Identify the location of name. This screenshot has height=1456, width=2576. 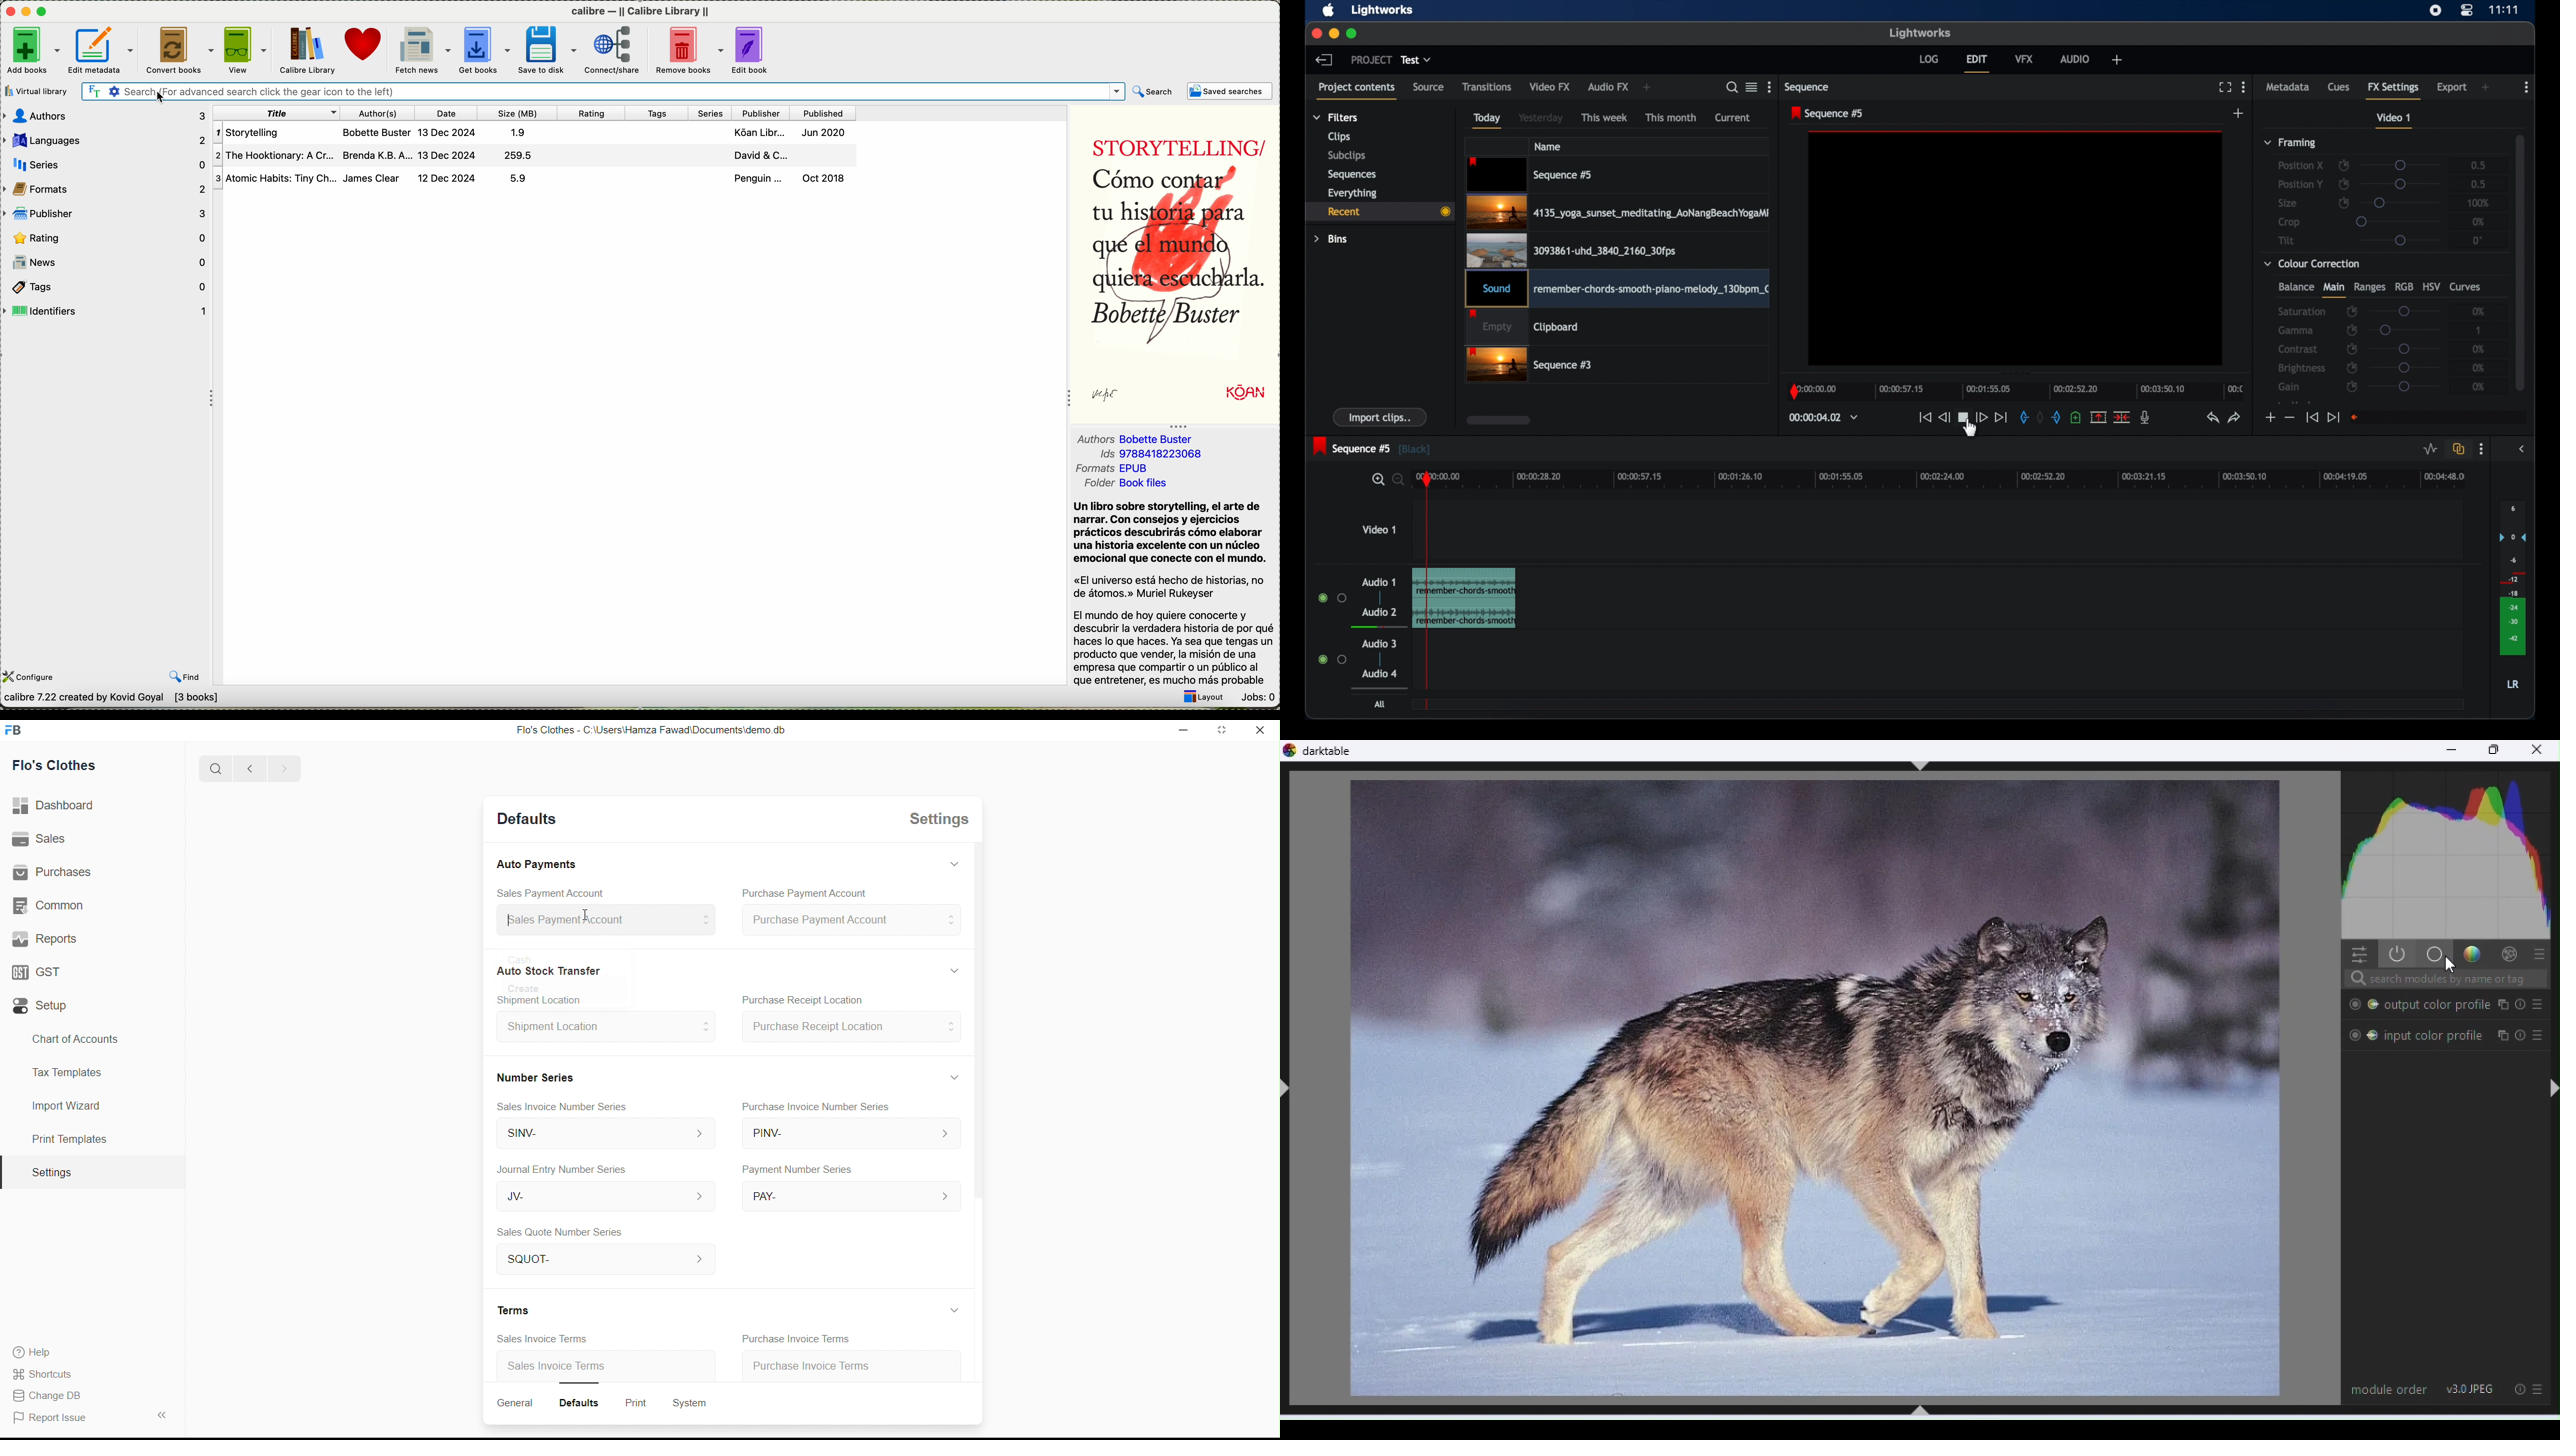
(1547, 146).